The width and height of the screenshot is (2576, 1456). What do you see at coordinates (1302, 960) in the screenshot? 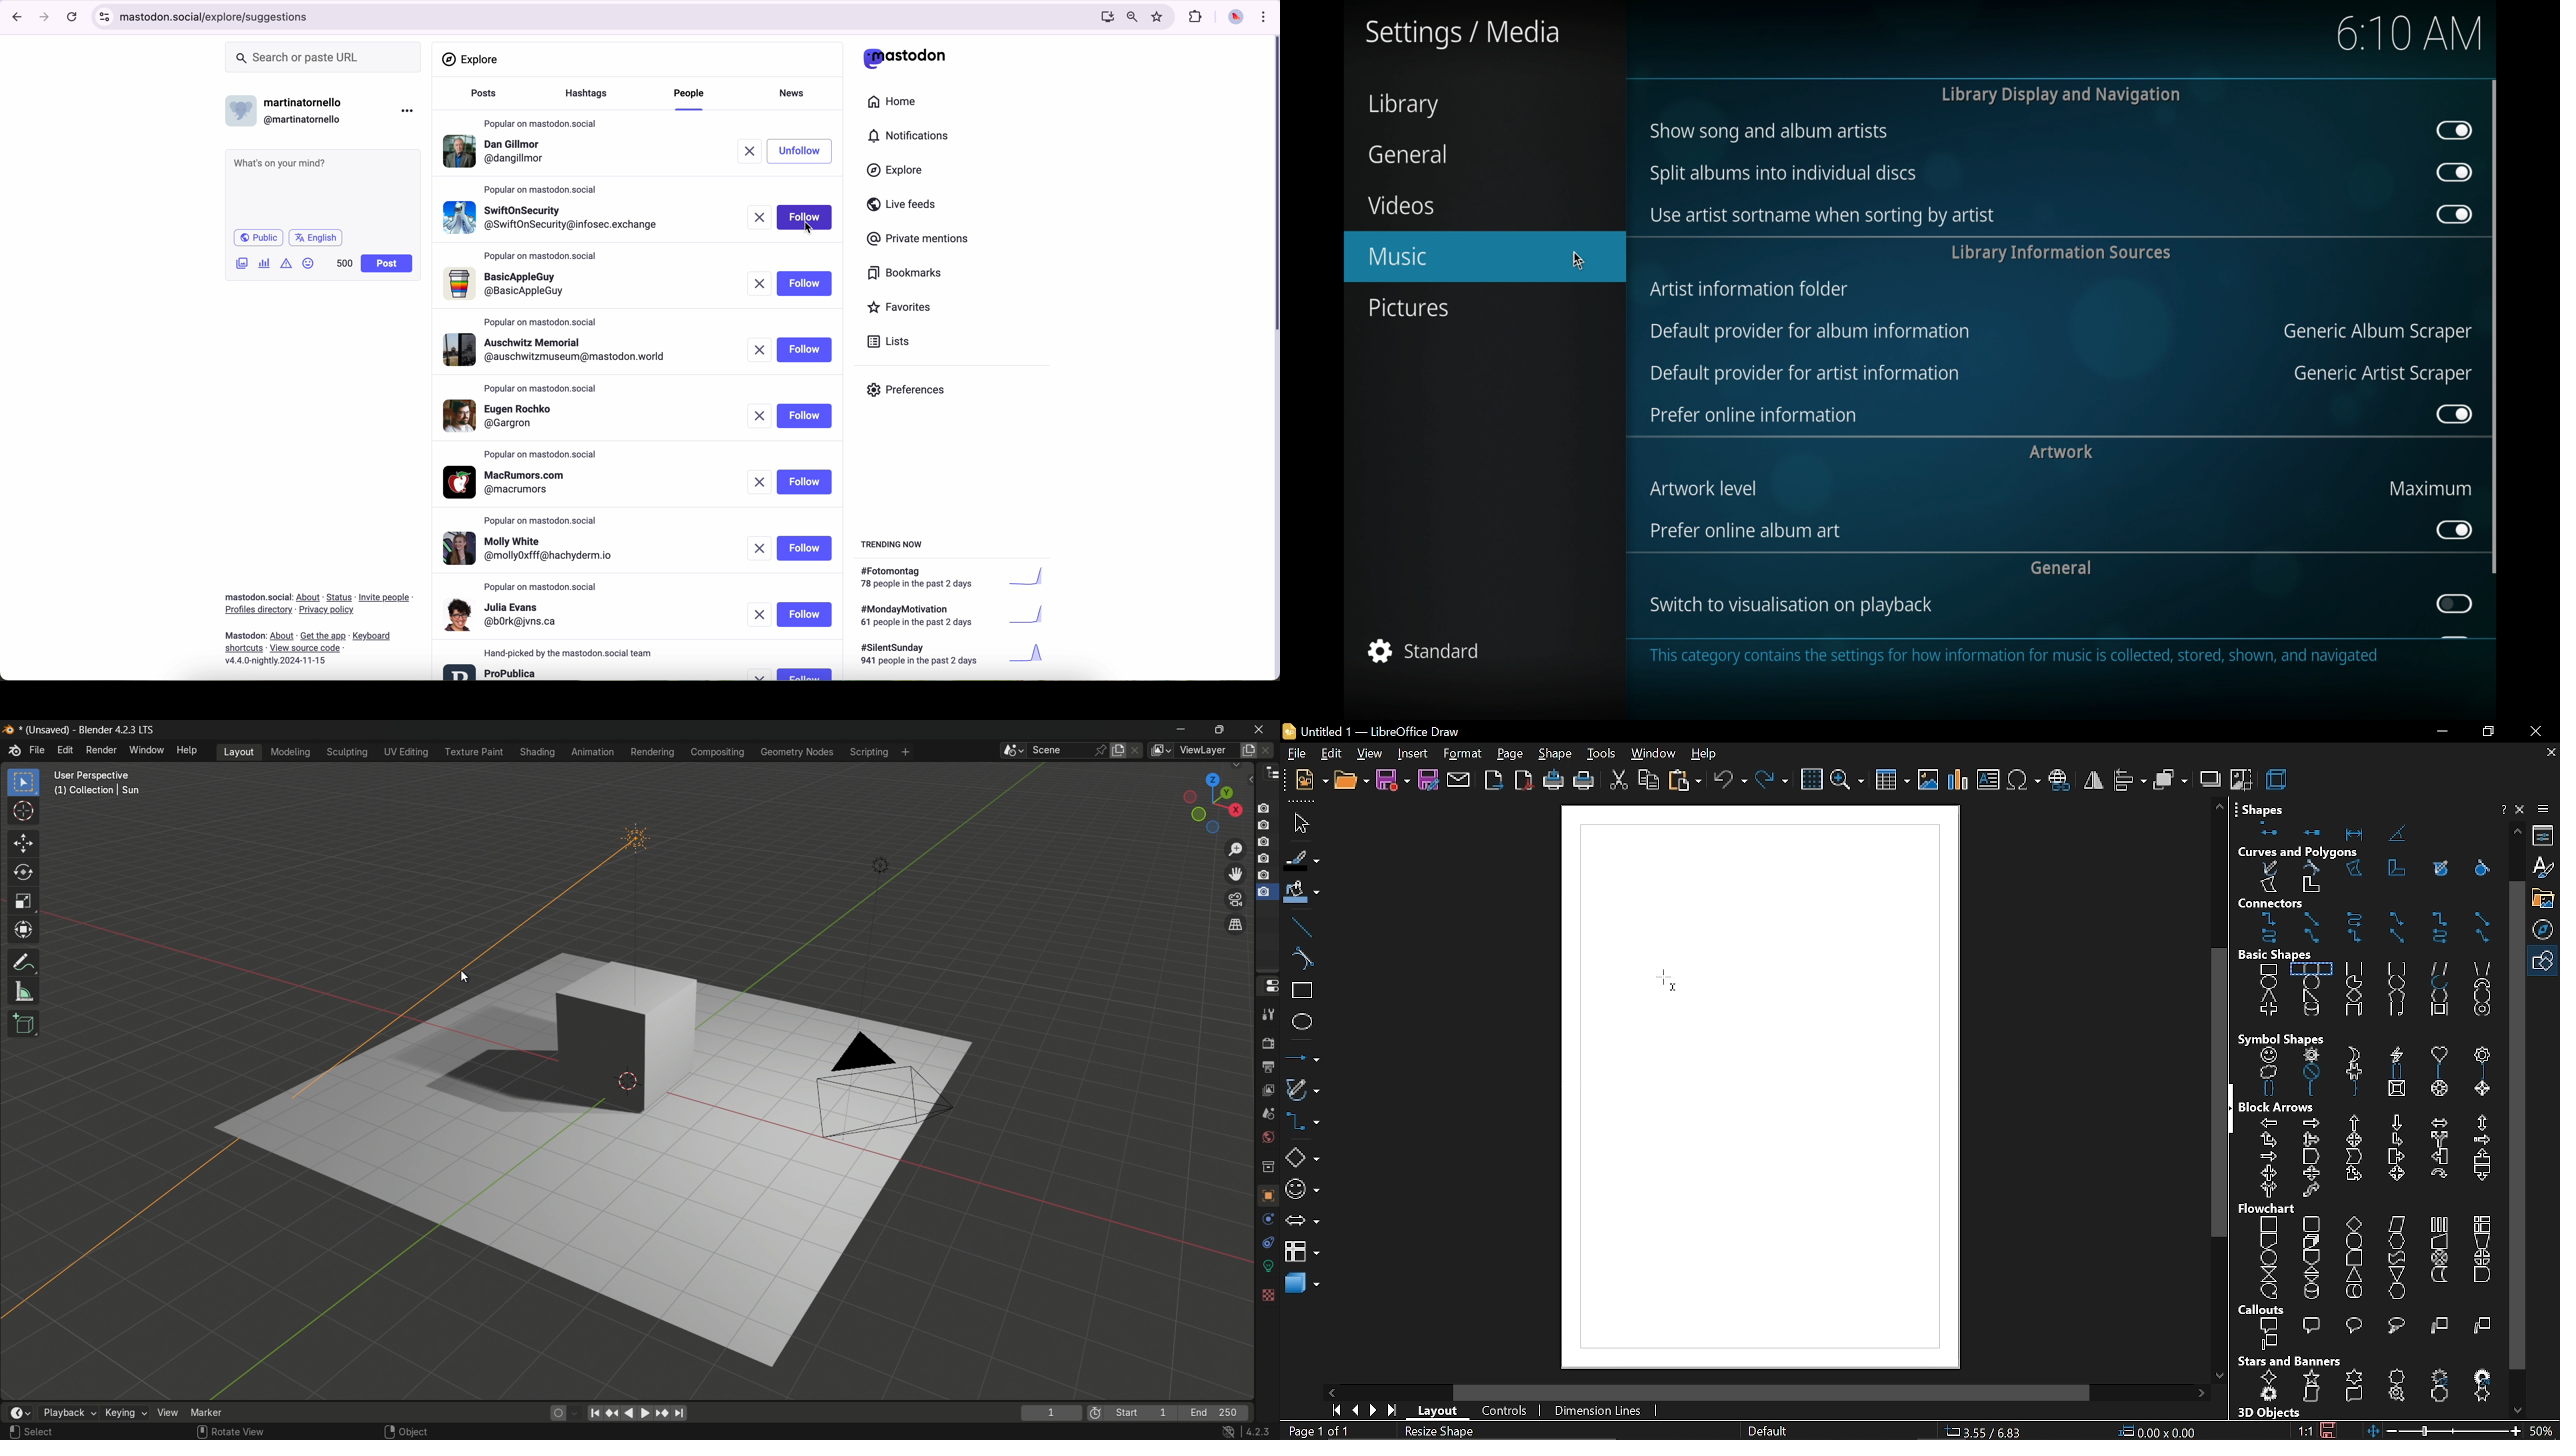
I see `curve` at bounding box center [1302, 960].